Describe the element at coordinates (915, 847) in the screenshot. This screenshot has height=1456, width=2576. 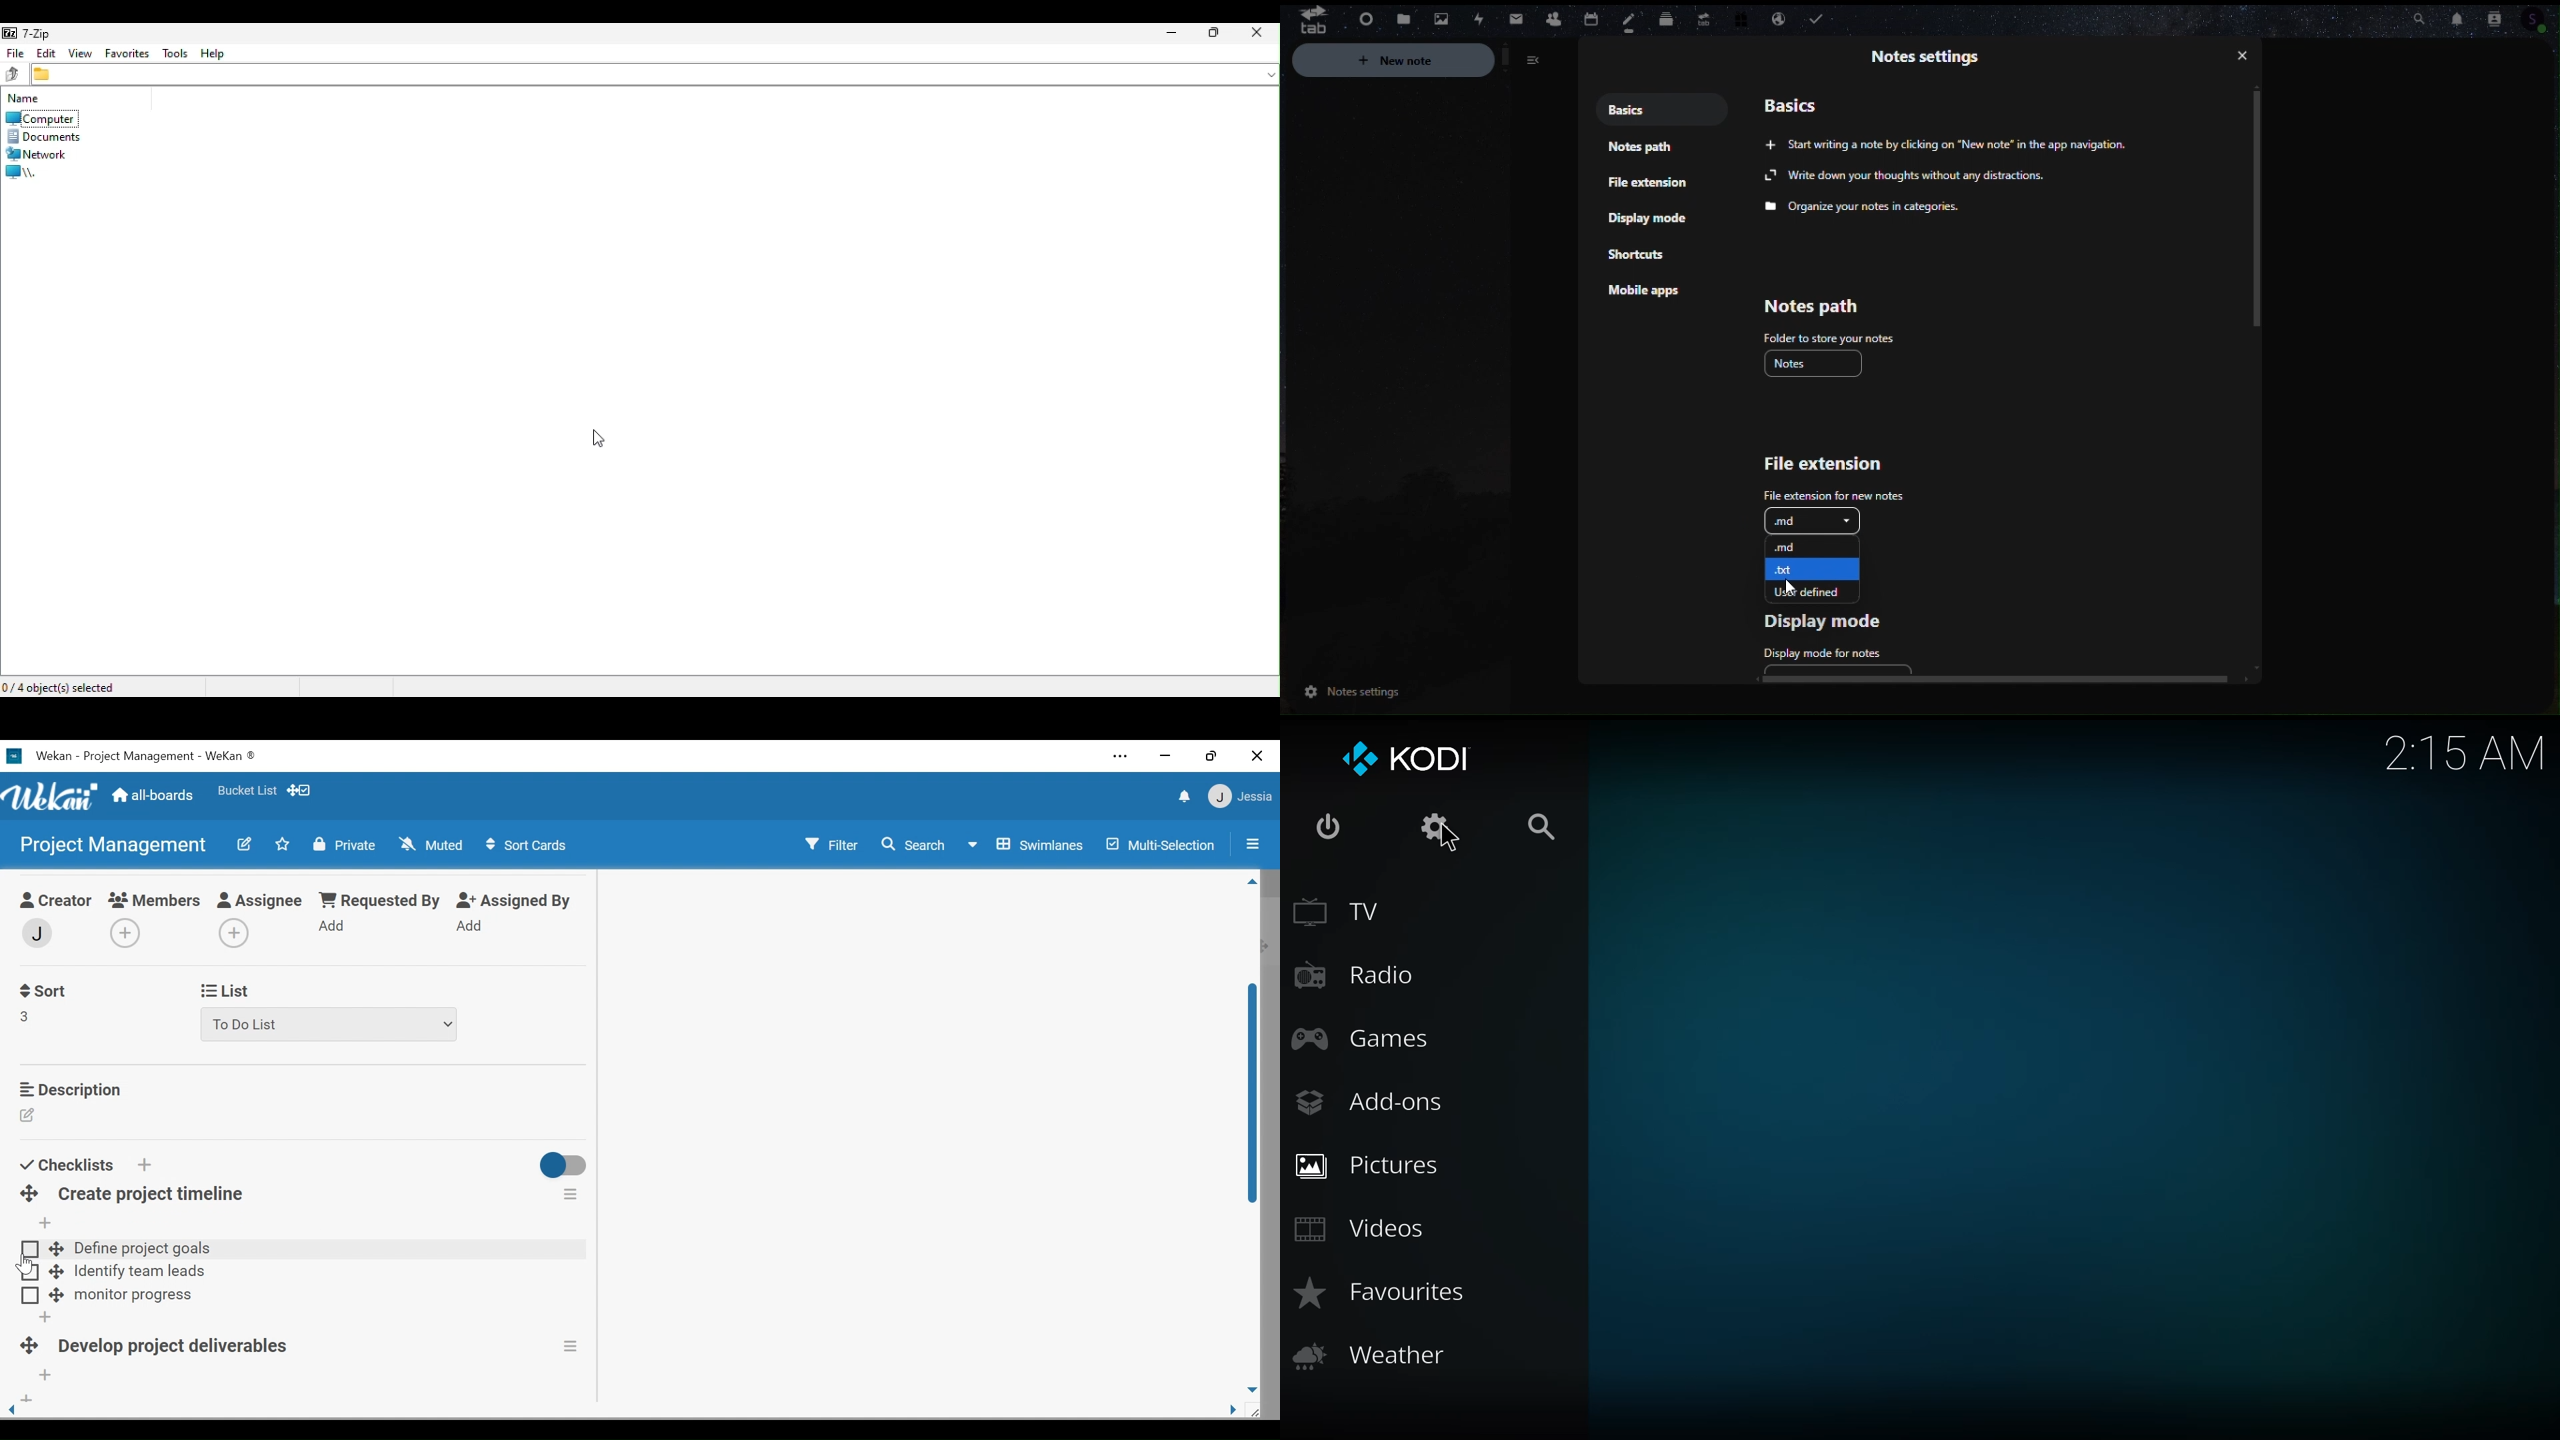
I see `Search` at that location.